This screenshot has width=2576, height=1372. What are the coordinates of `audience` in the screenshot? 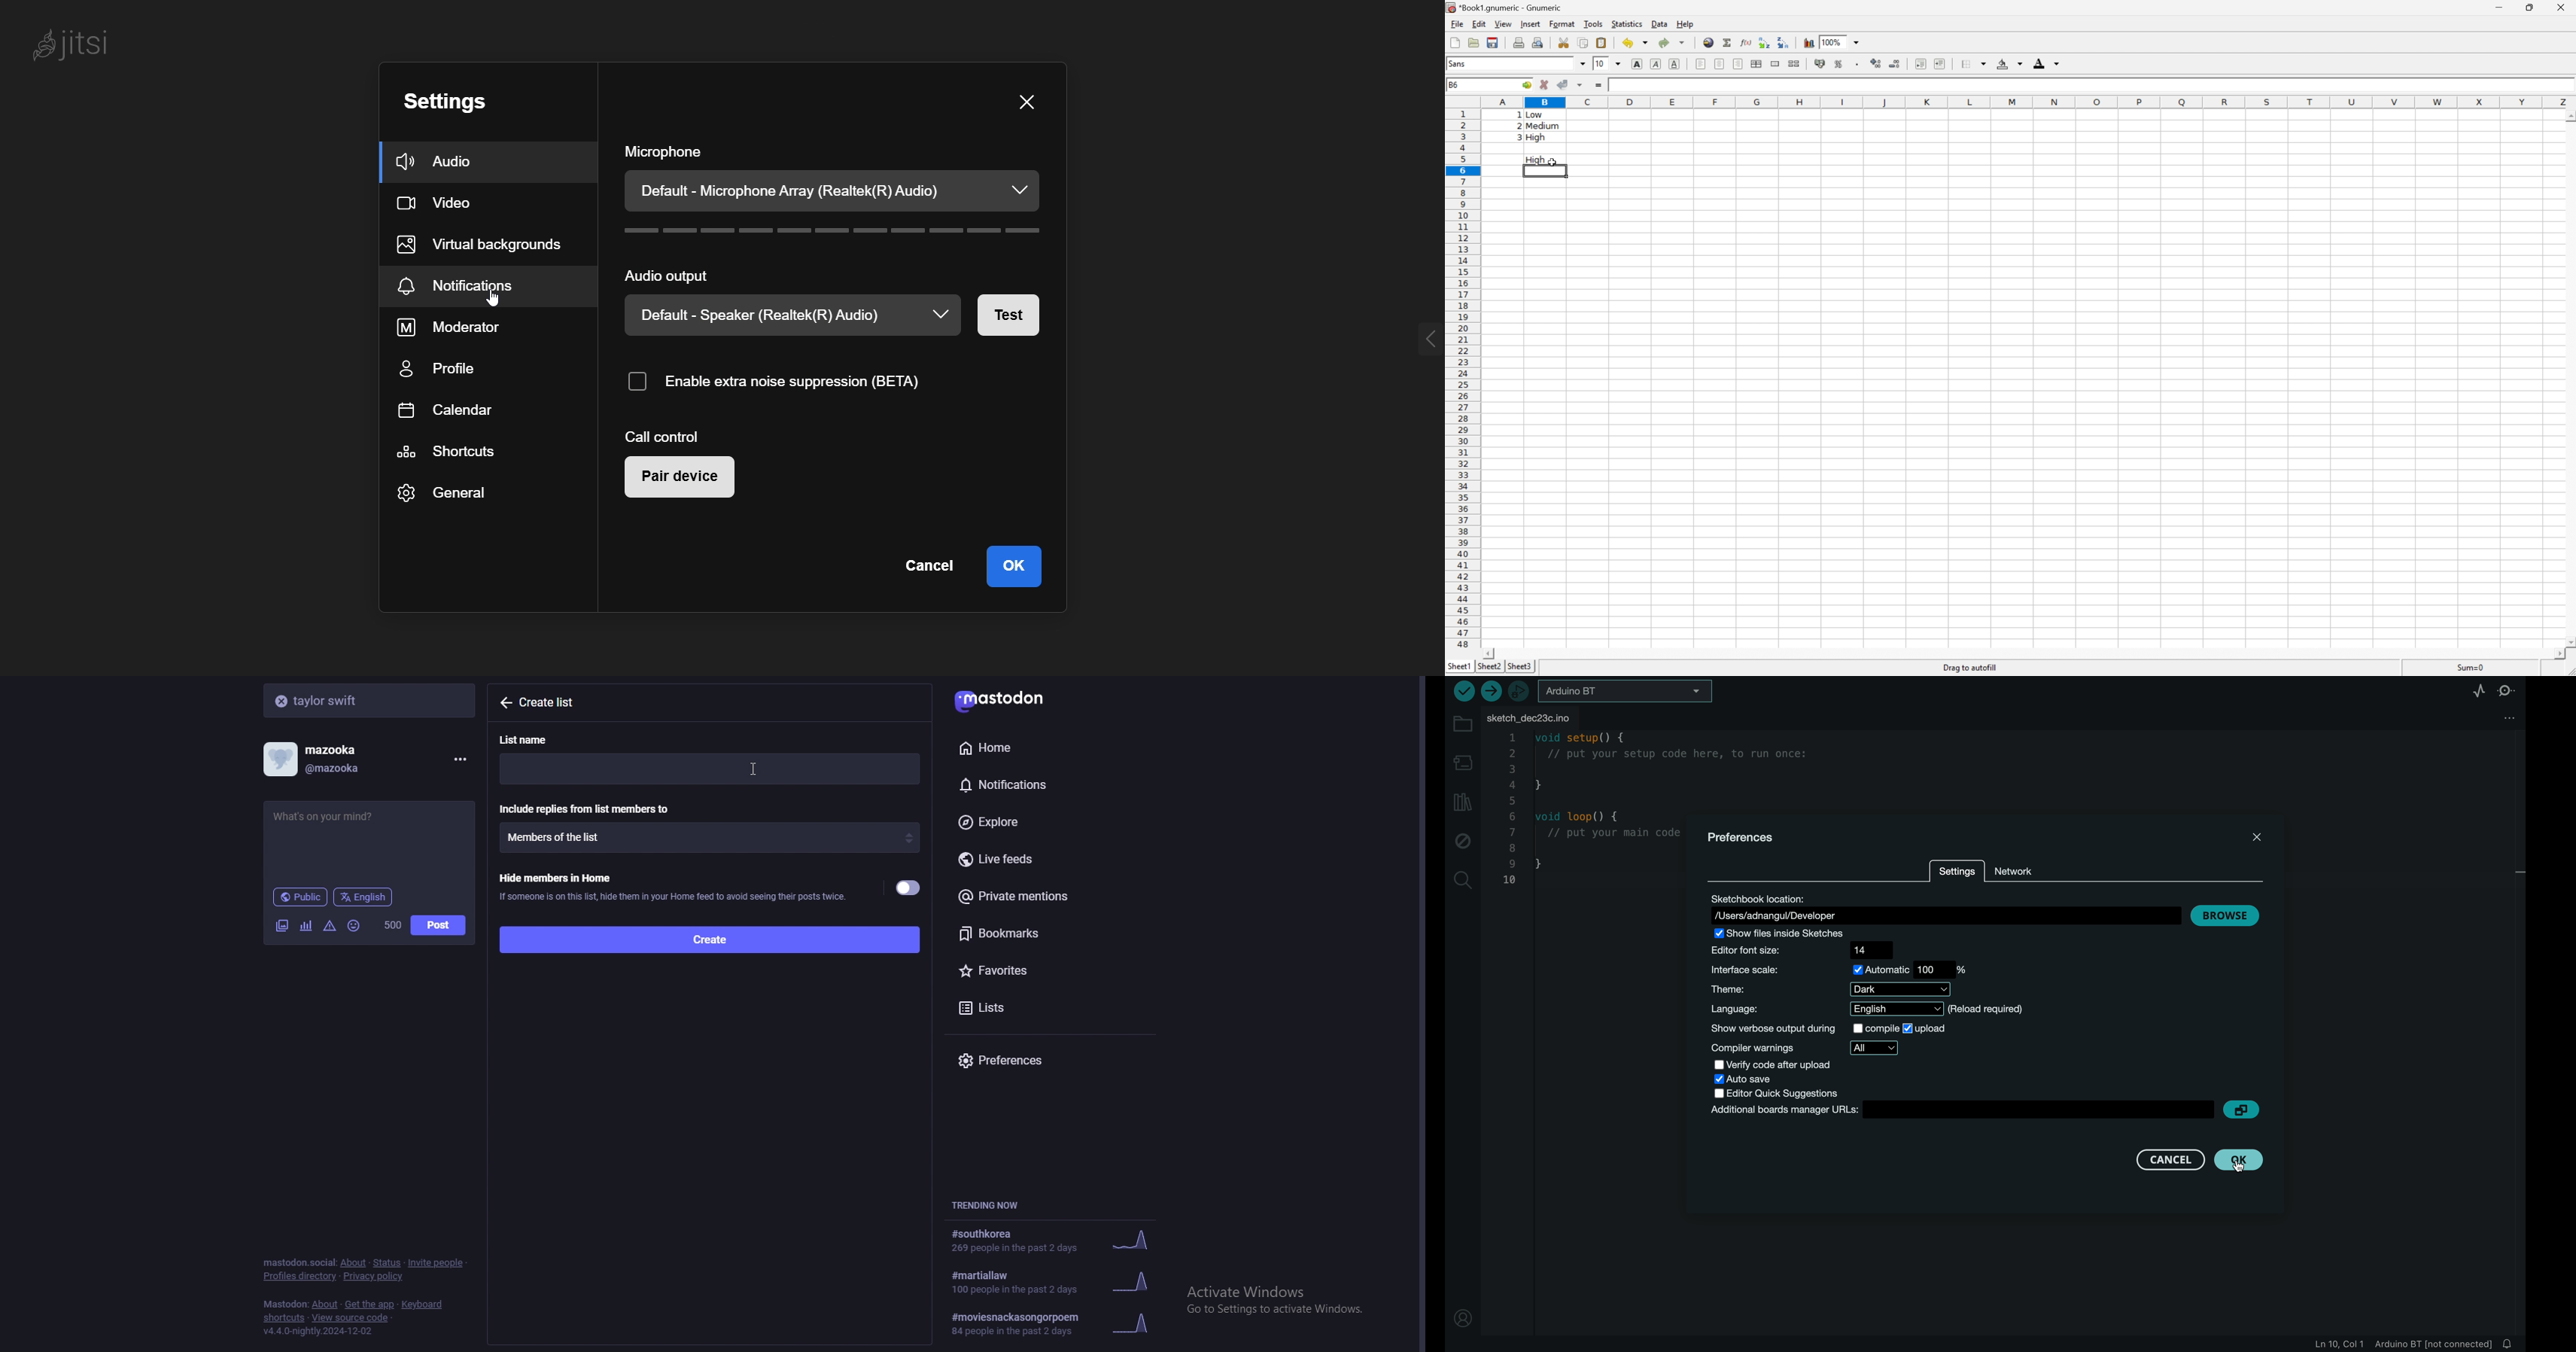 It's located at (300, 897).